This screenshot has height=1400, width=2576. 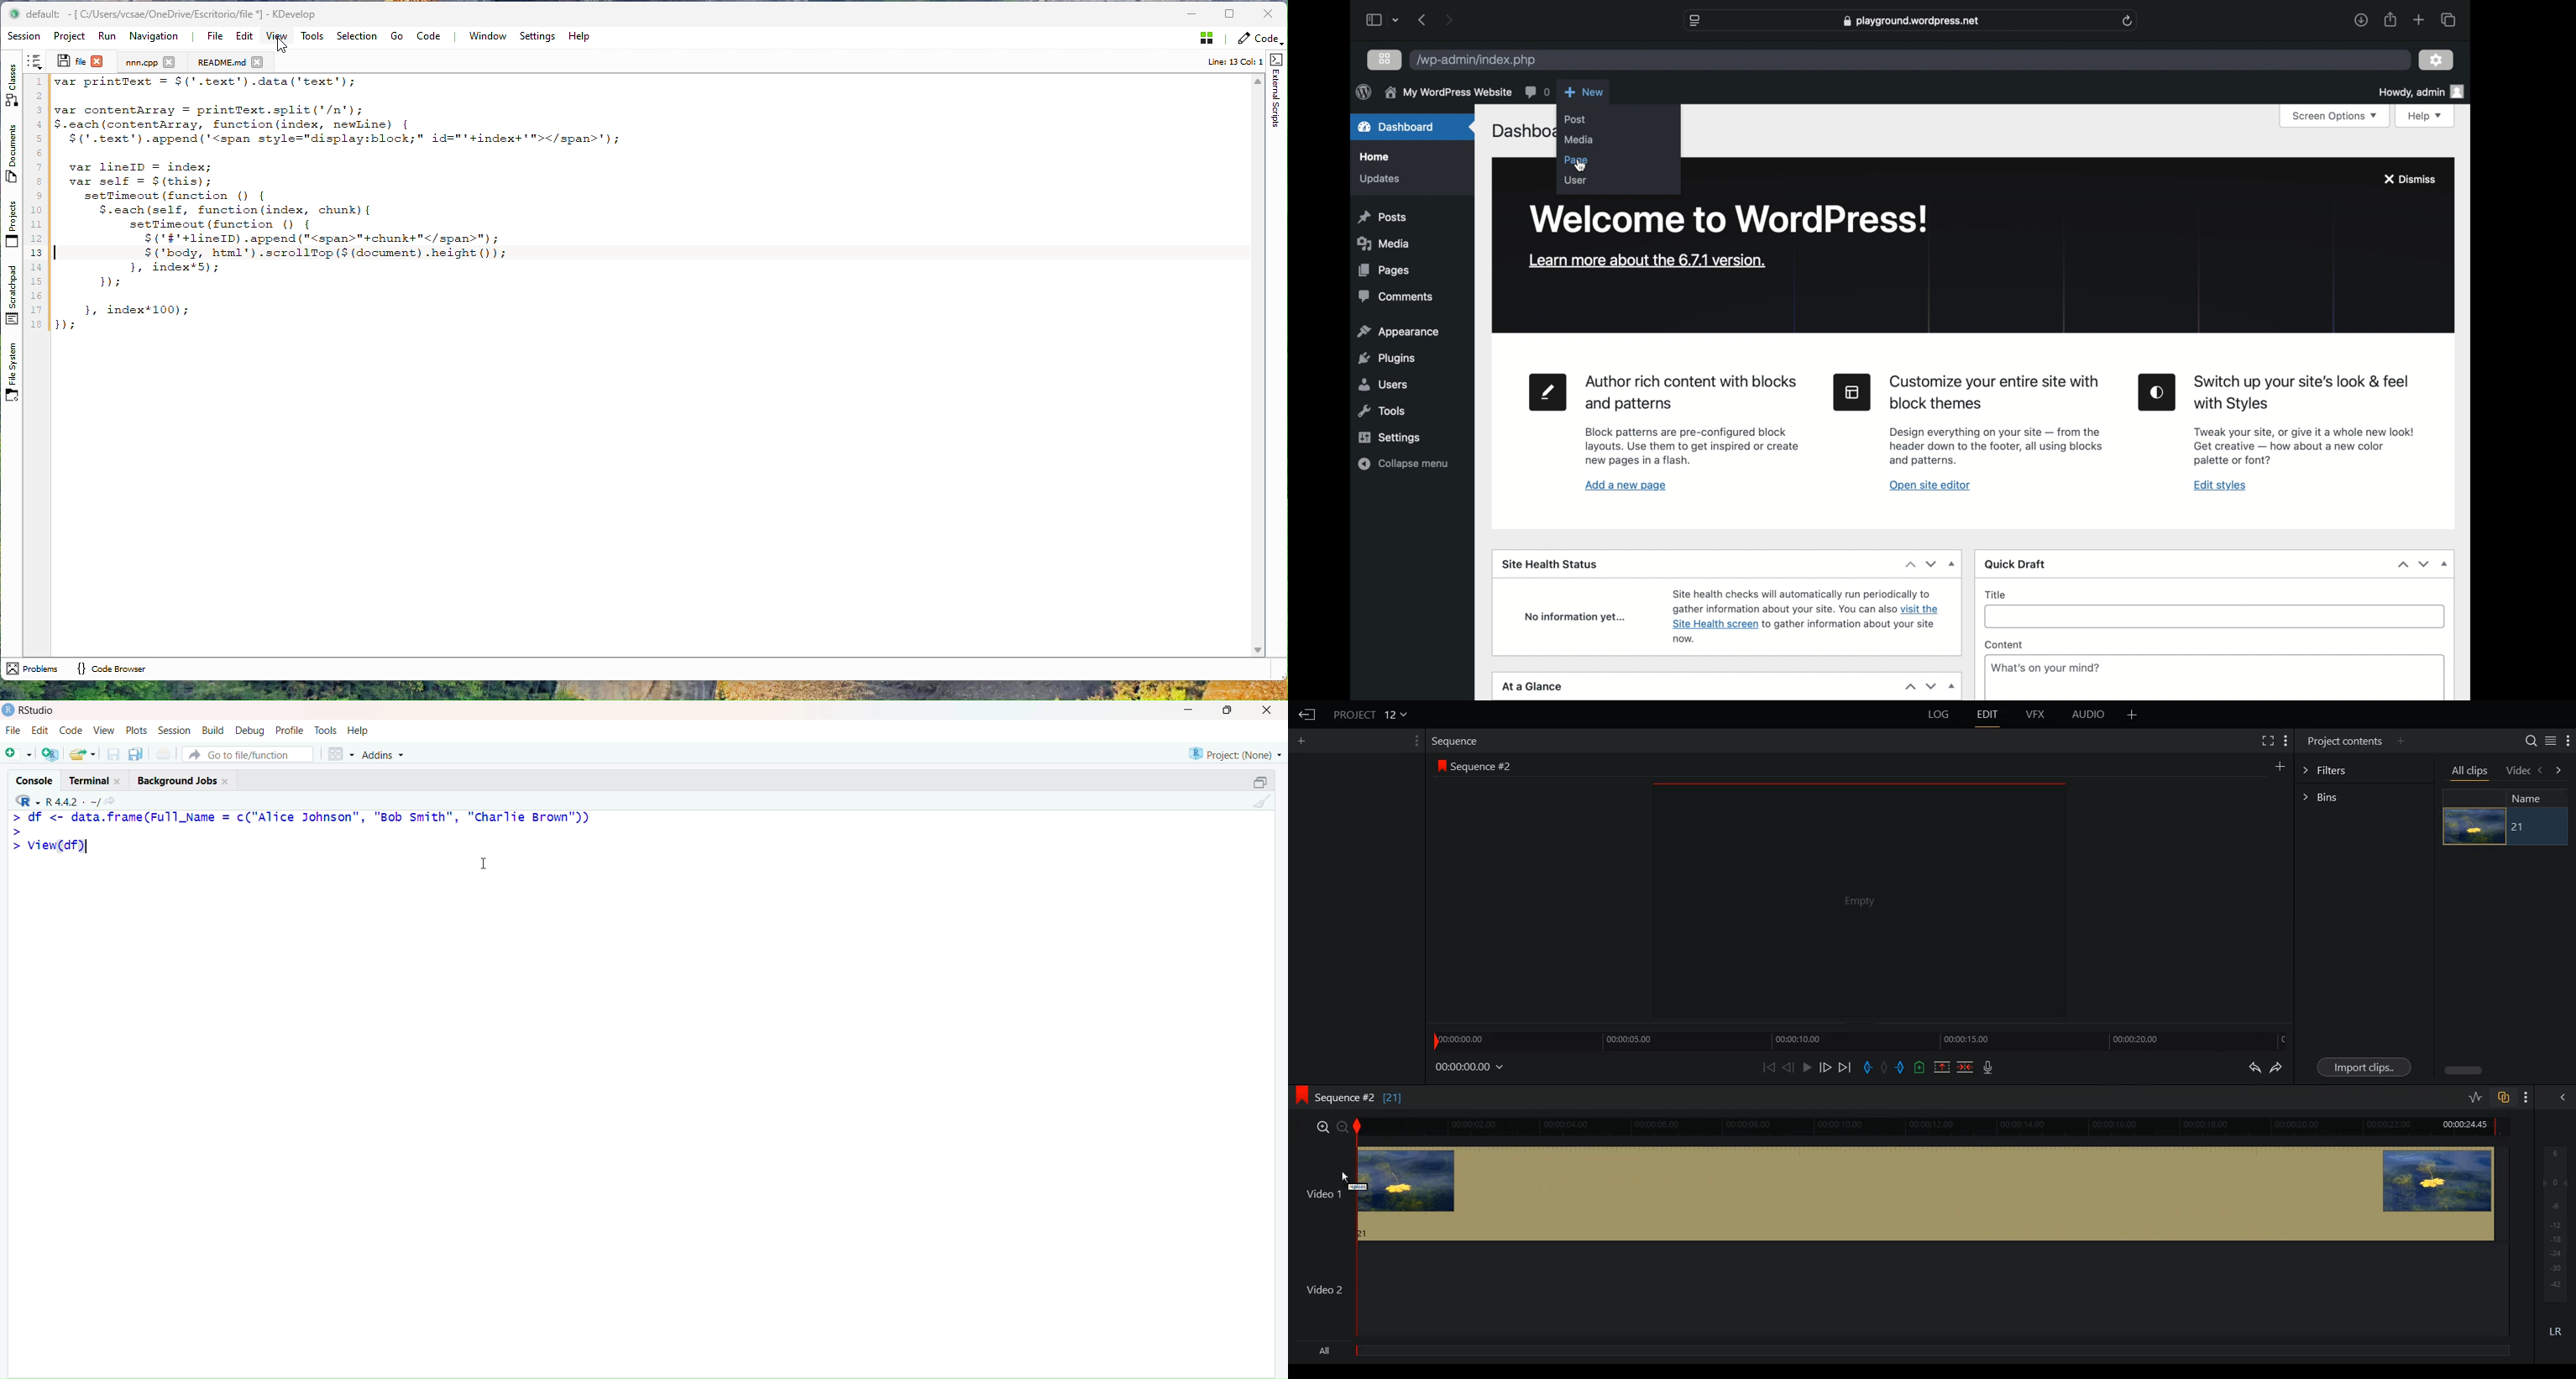 I want to click on Slider, so click(x=1860, y=1040).